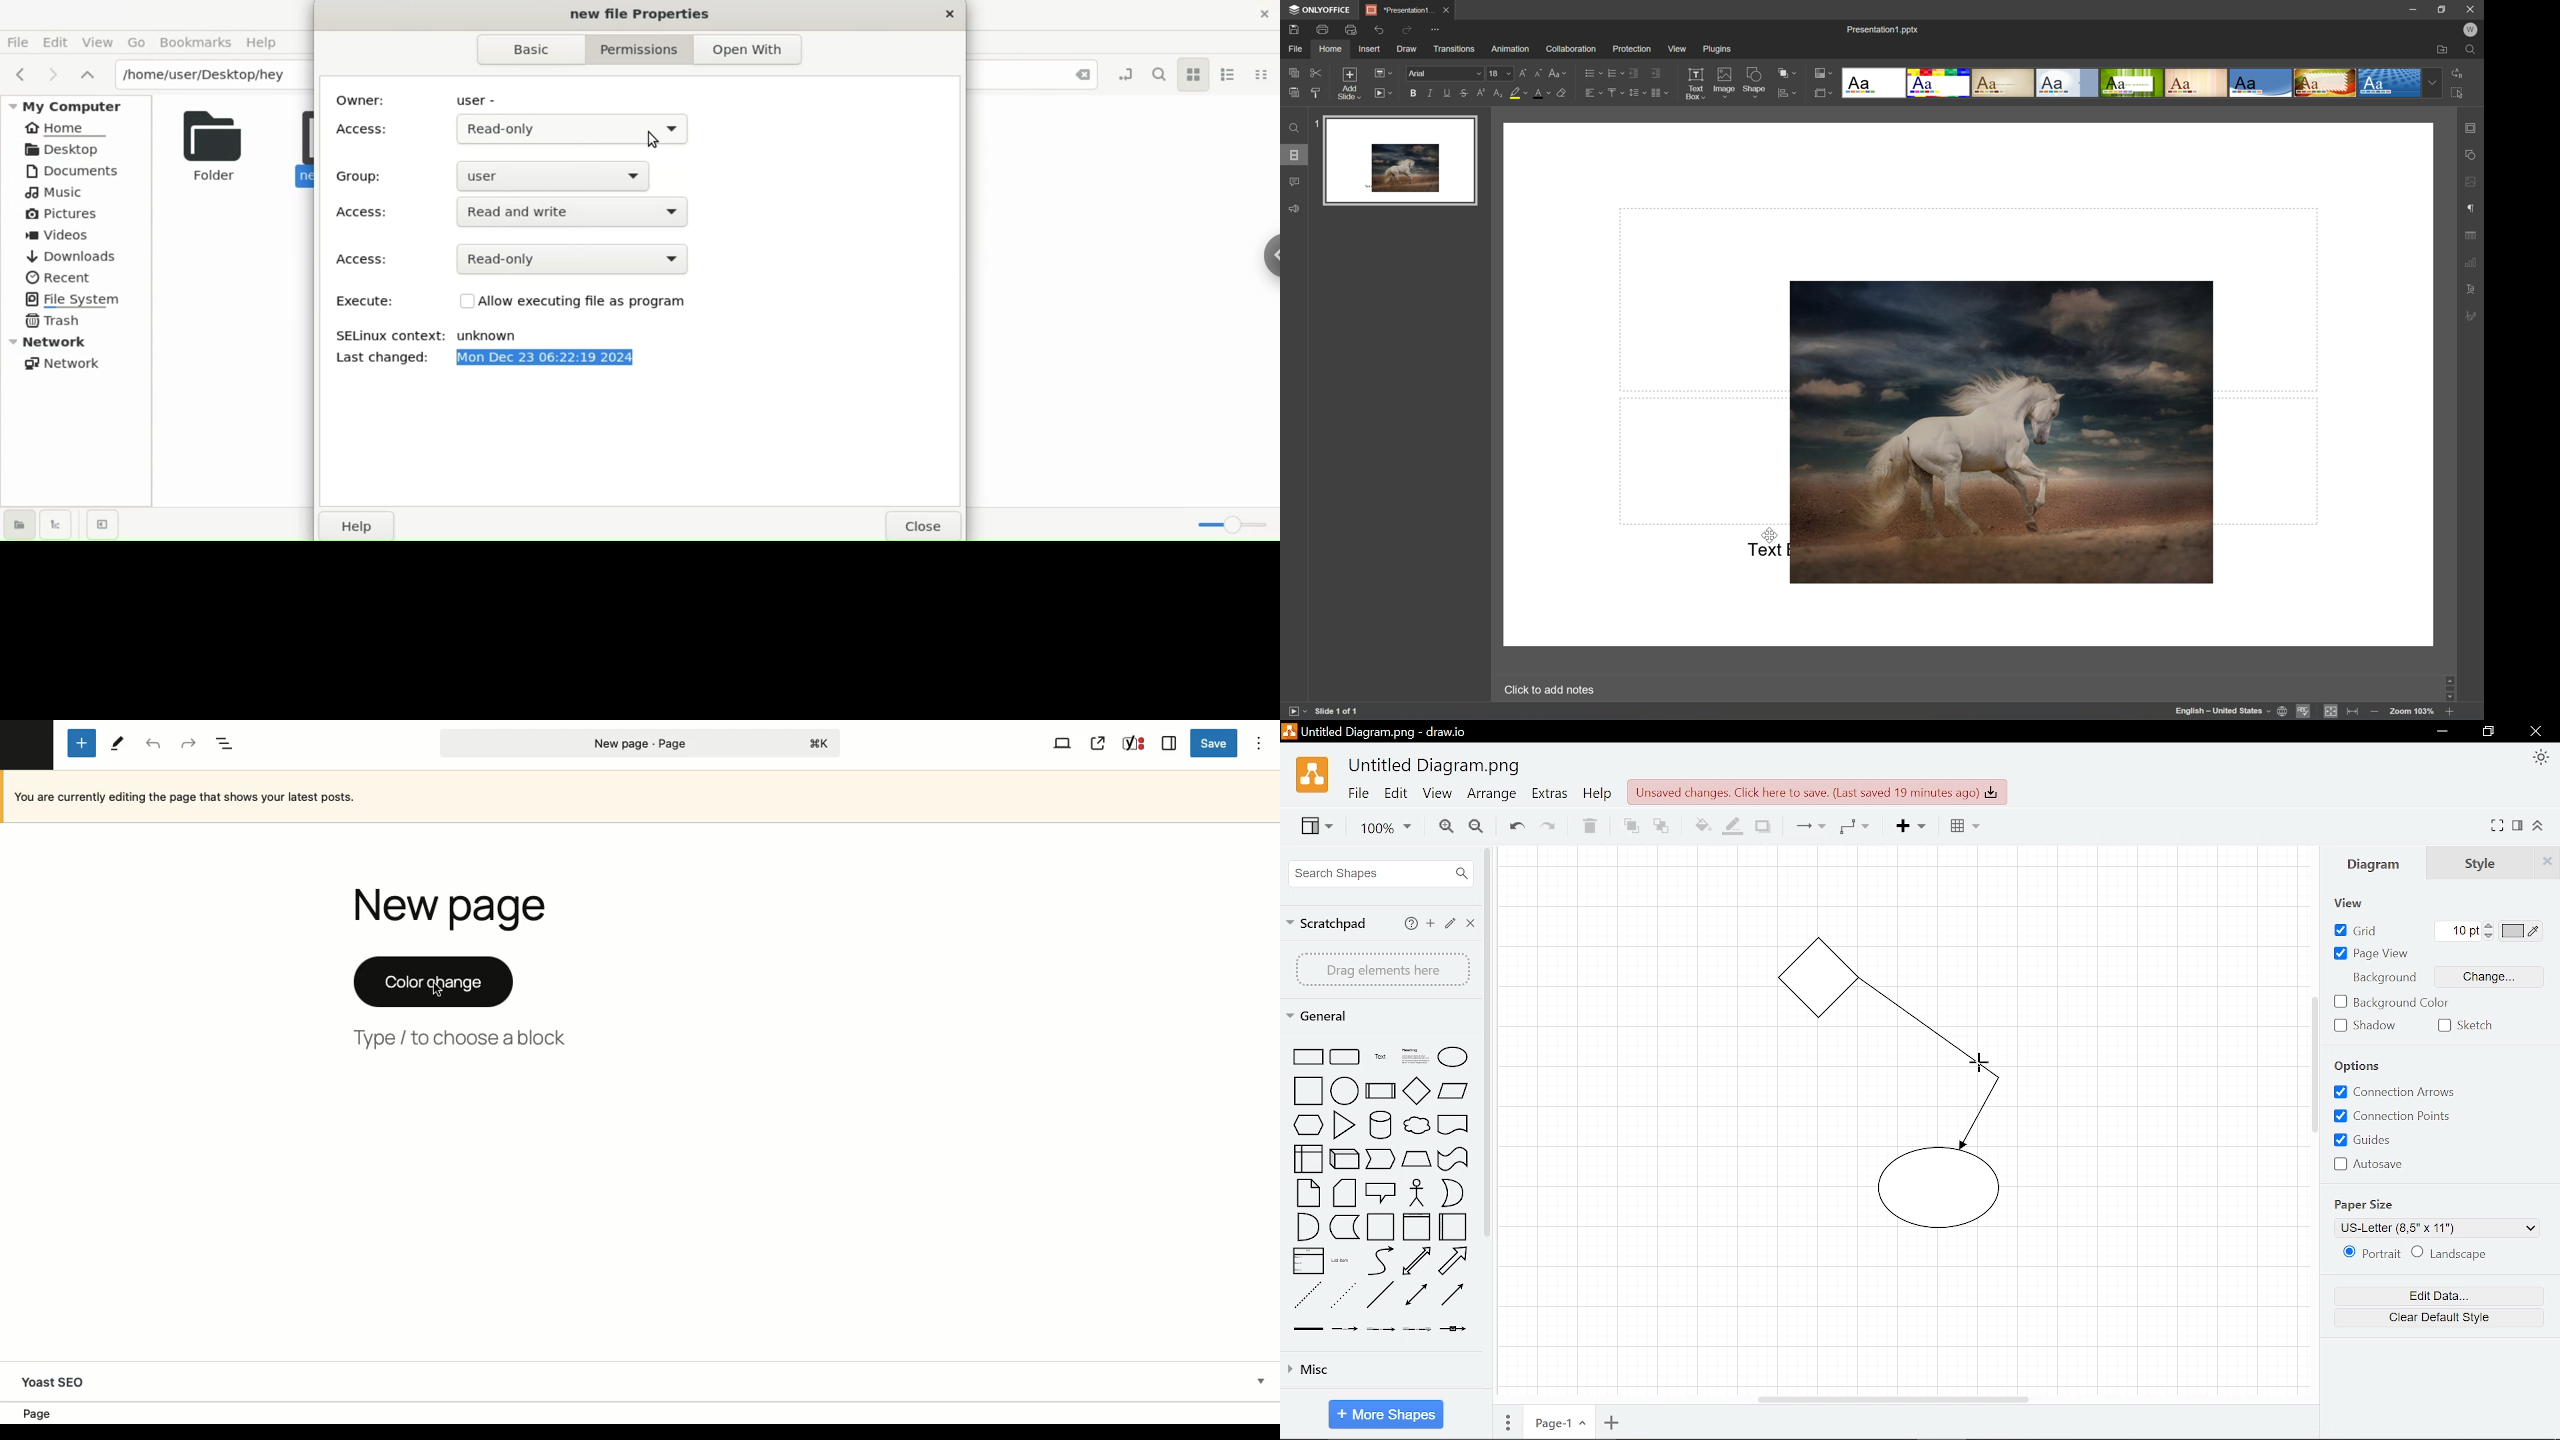 This screenshot has height=1456, width=2576. I want to click on shape, so click(1454, 1227).